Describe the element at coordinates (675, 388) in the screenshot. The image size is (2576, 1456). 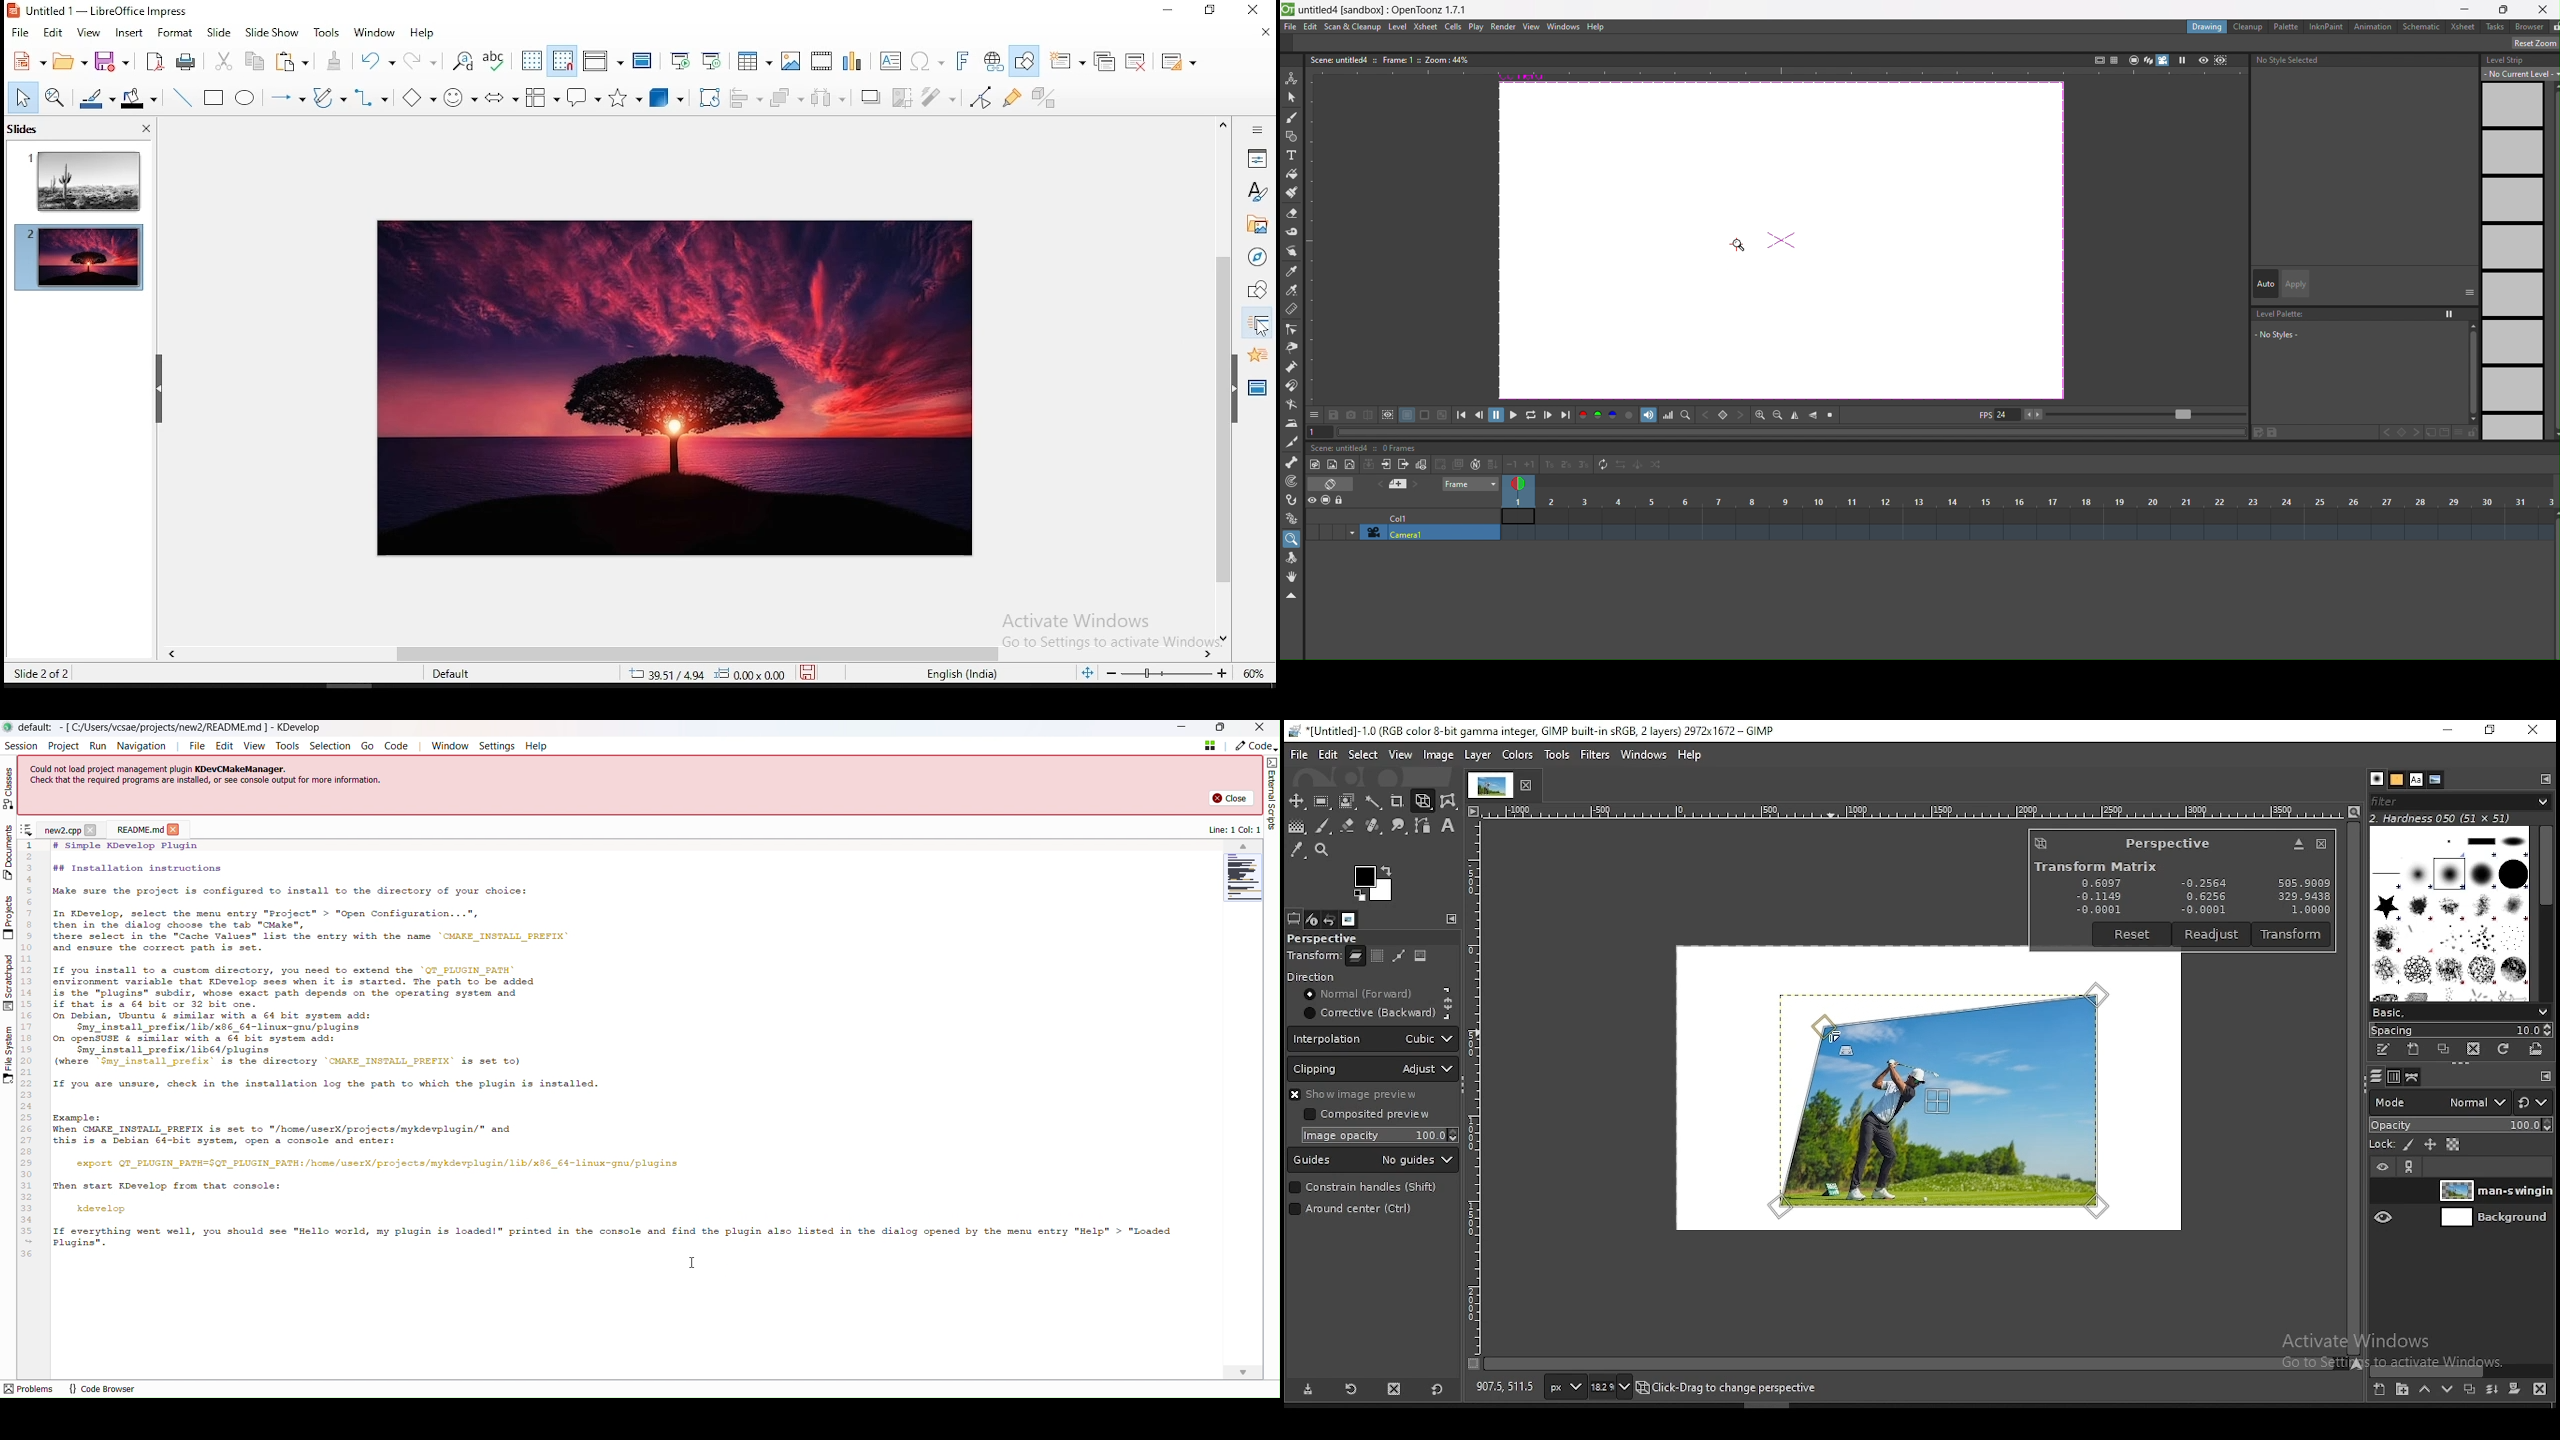
I see `image` at that location.